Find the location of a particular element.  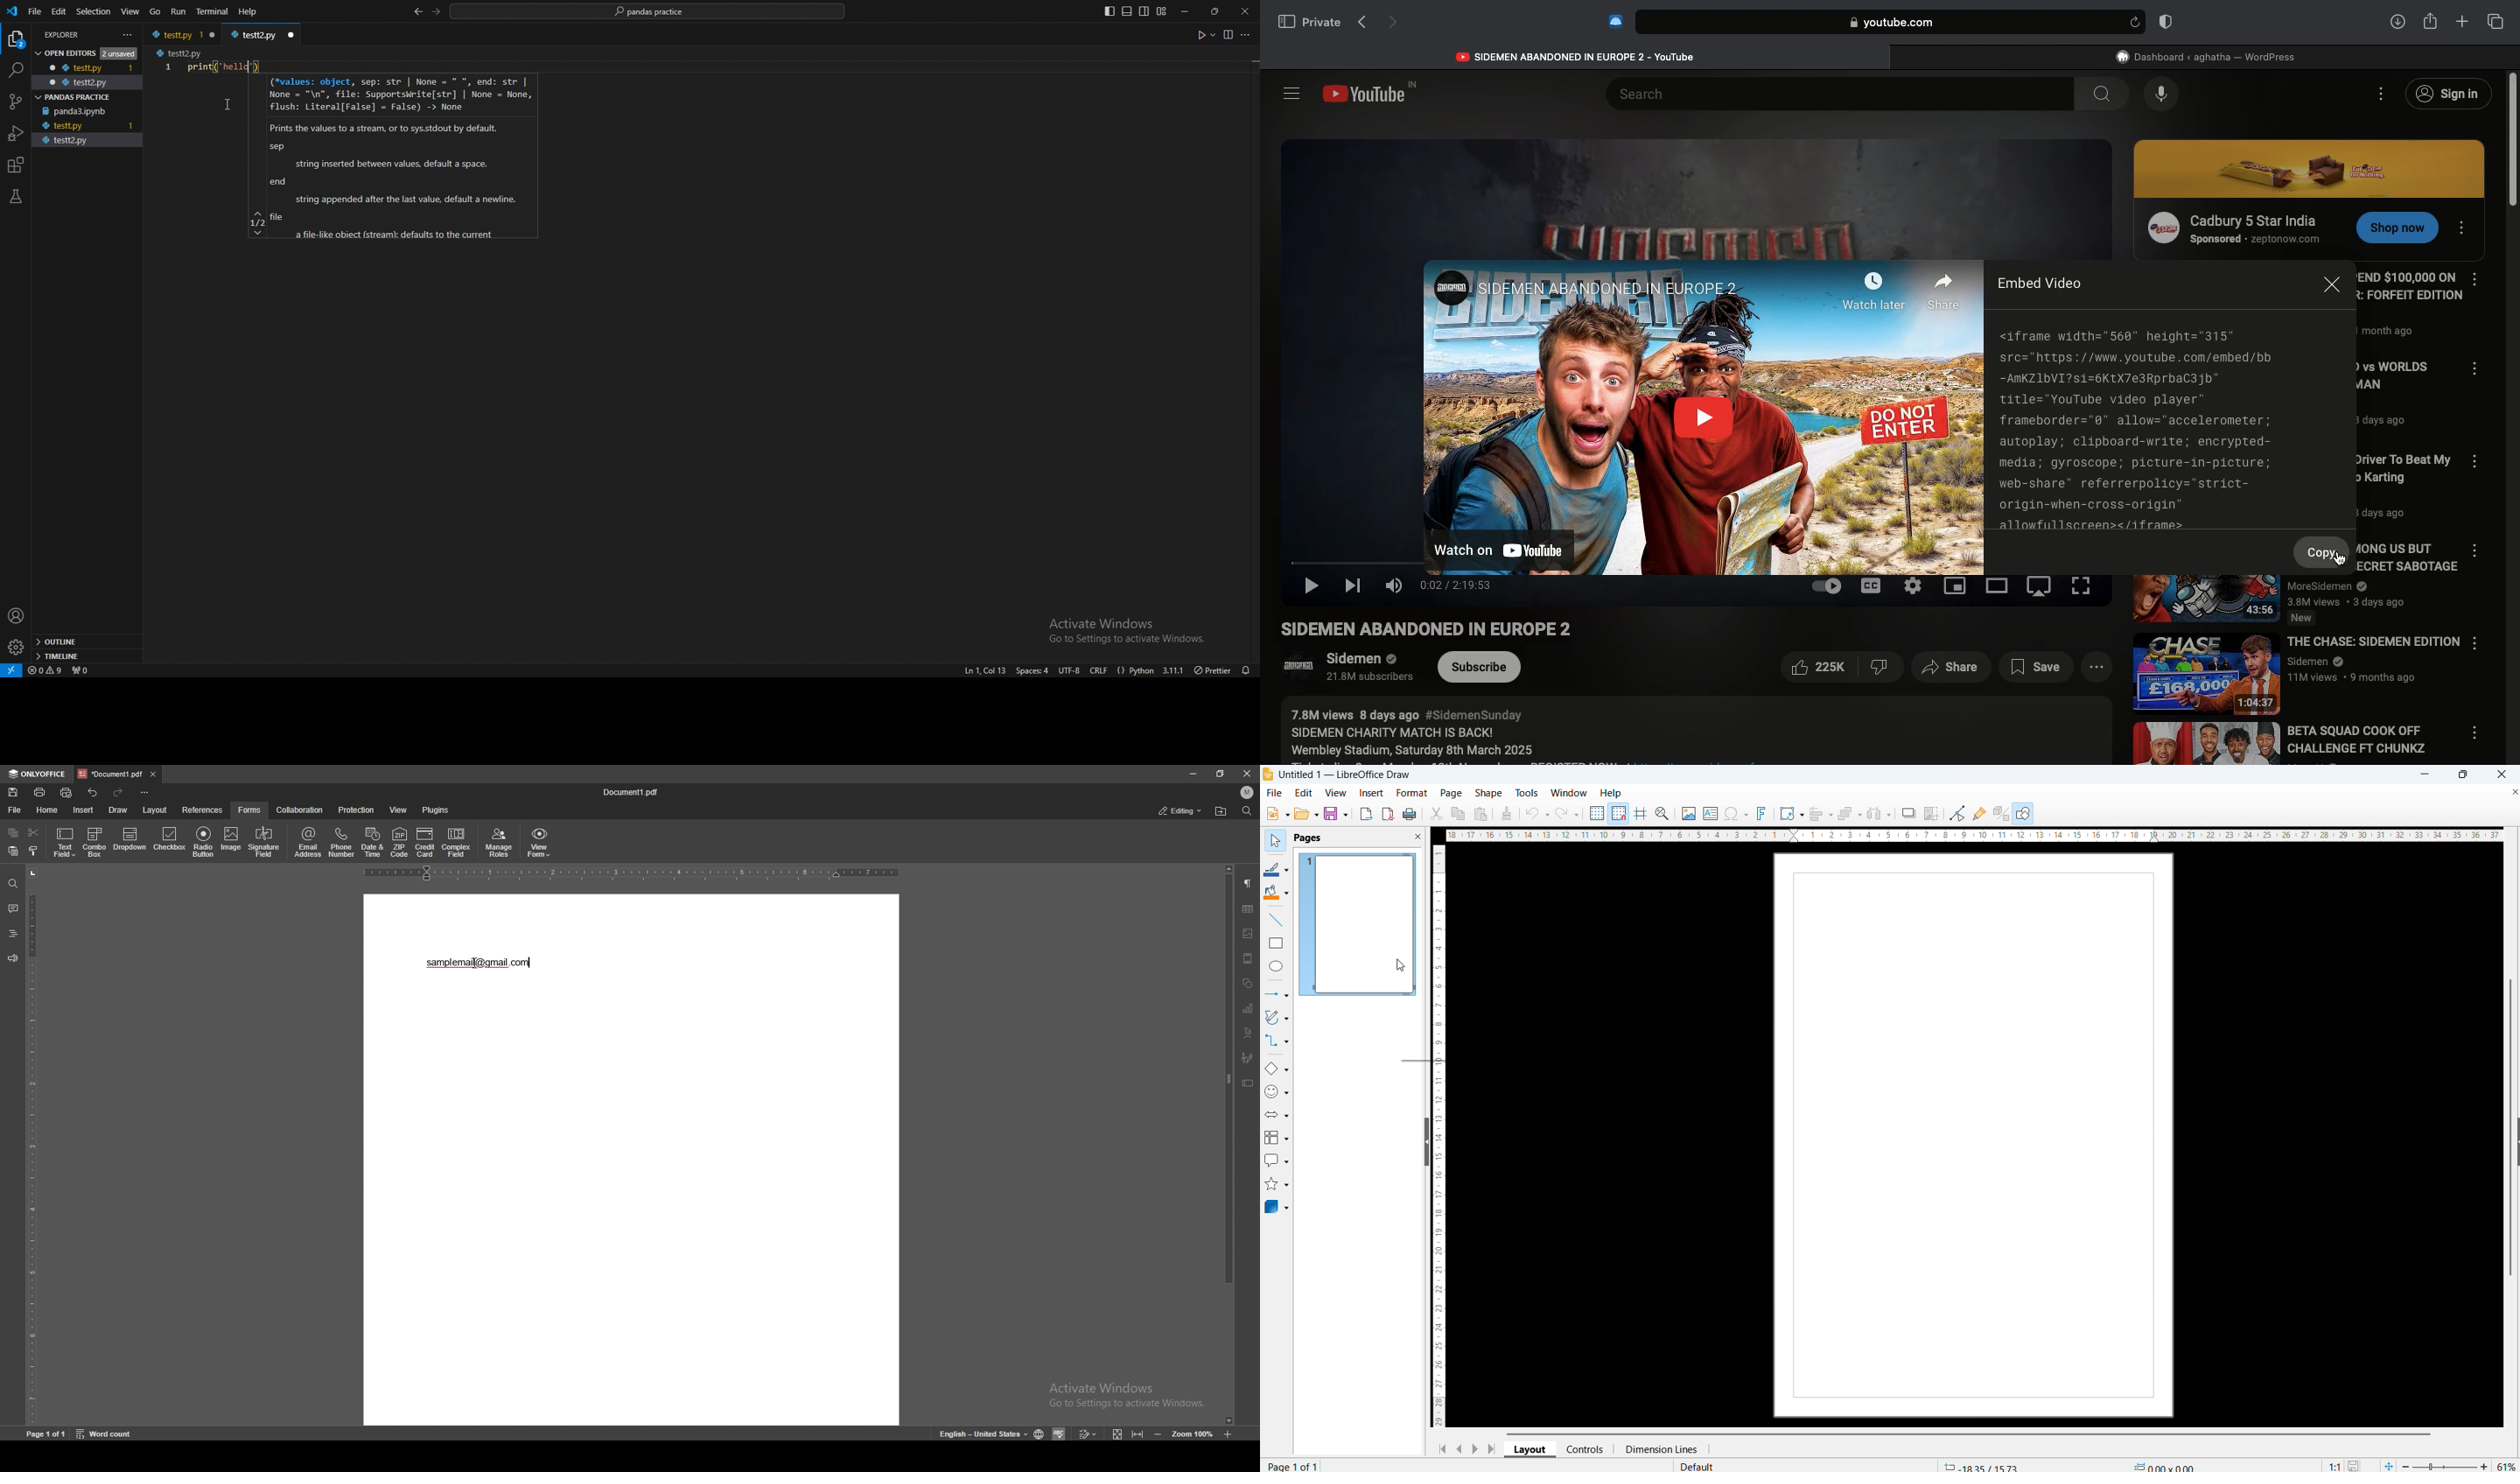

zoom level is located at coordinates (2507, 1465).